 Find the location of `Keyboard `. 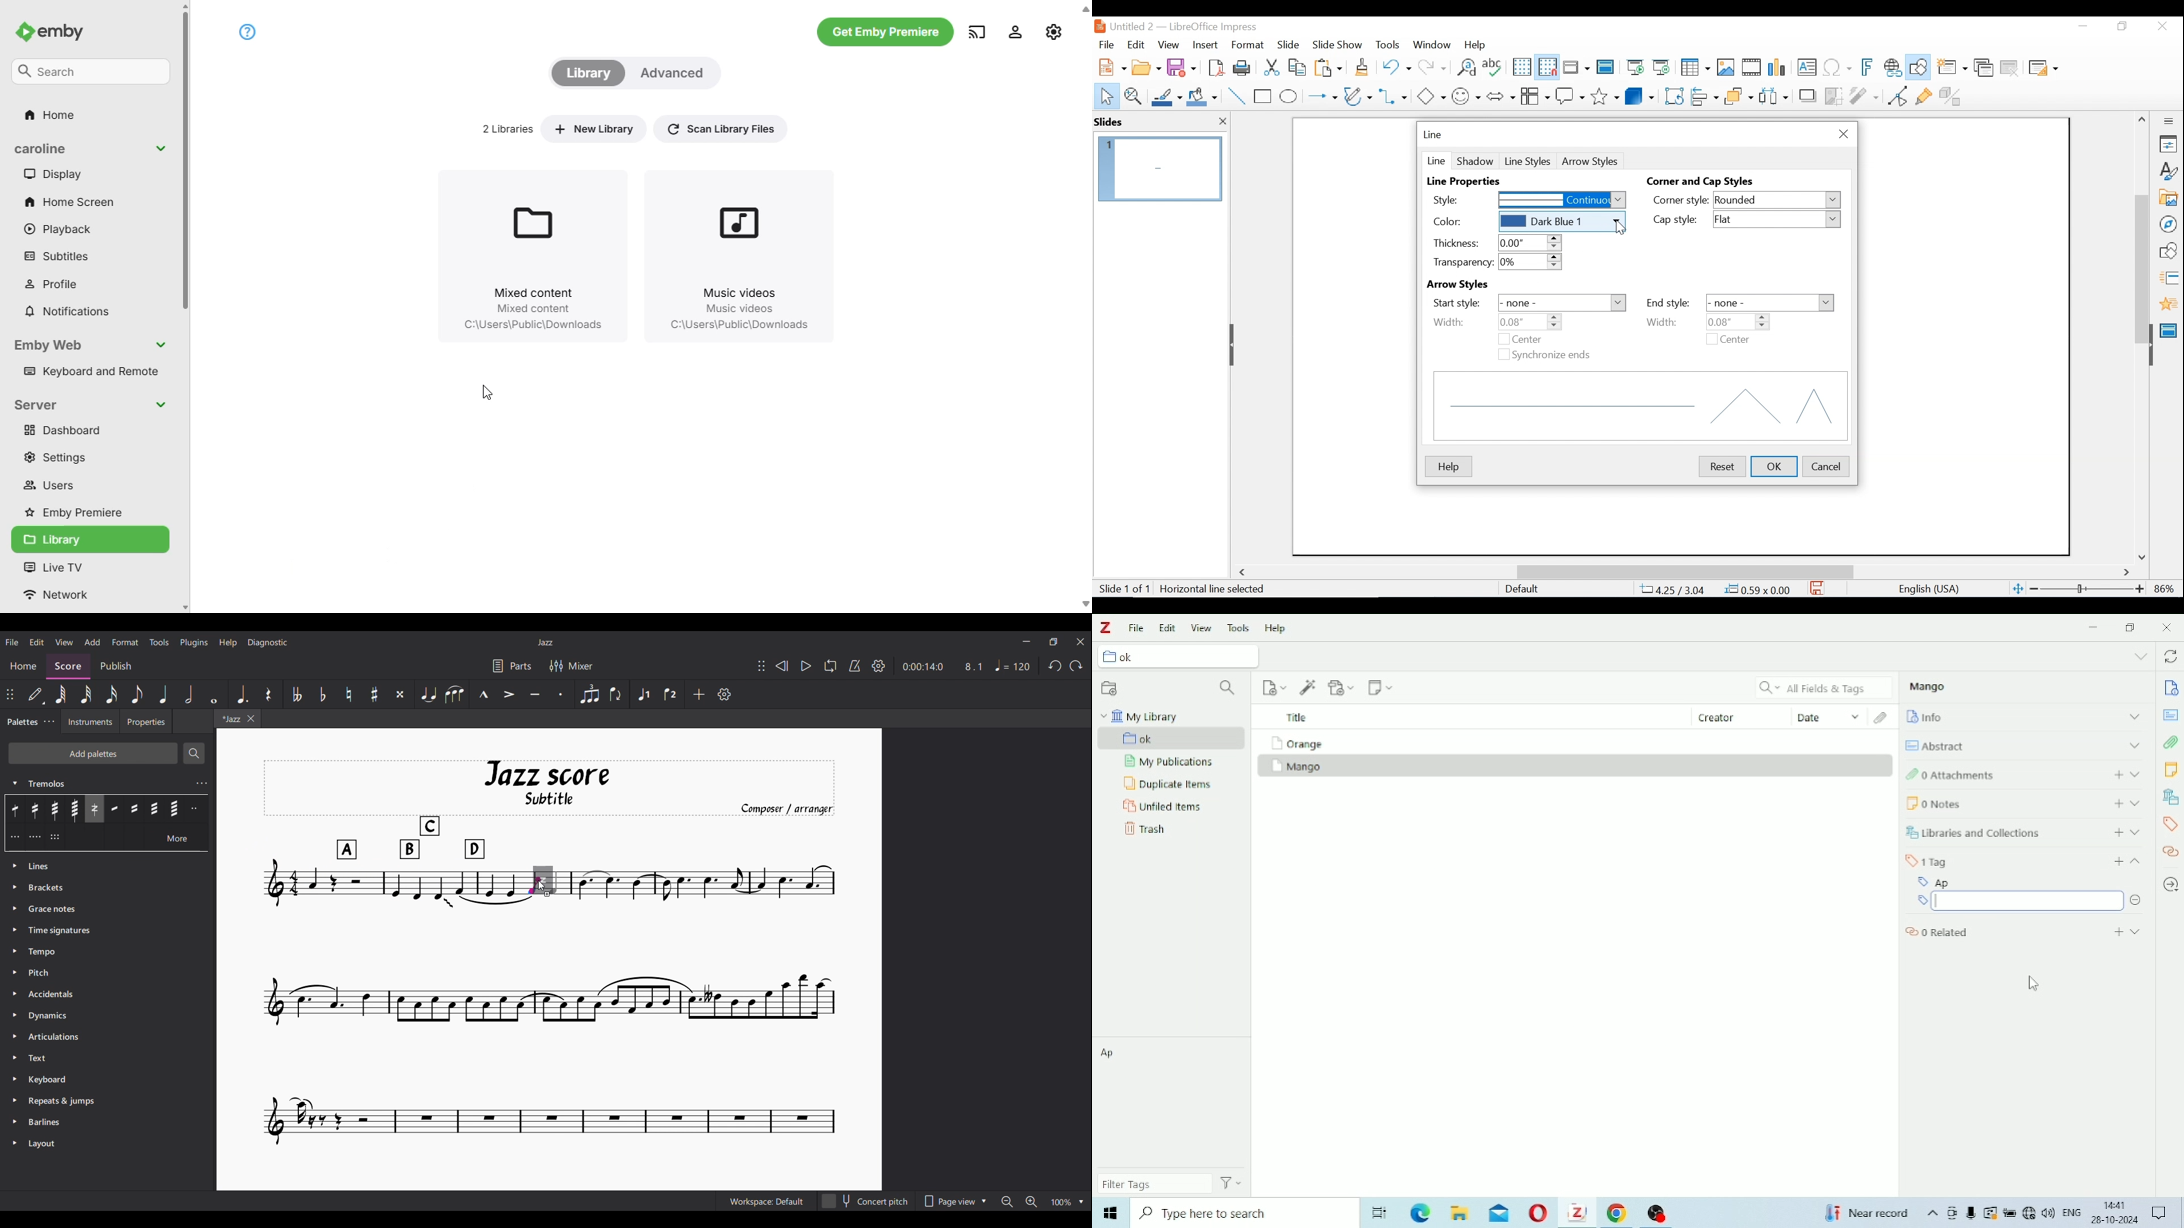

Keyboard  is located at coordinates (106, 1080).